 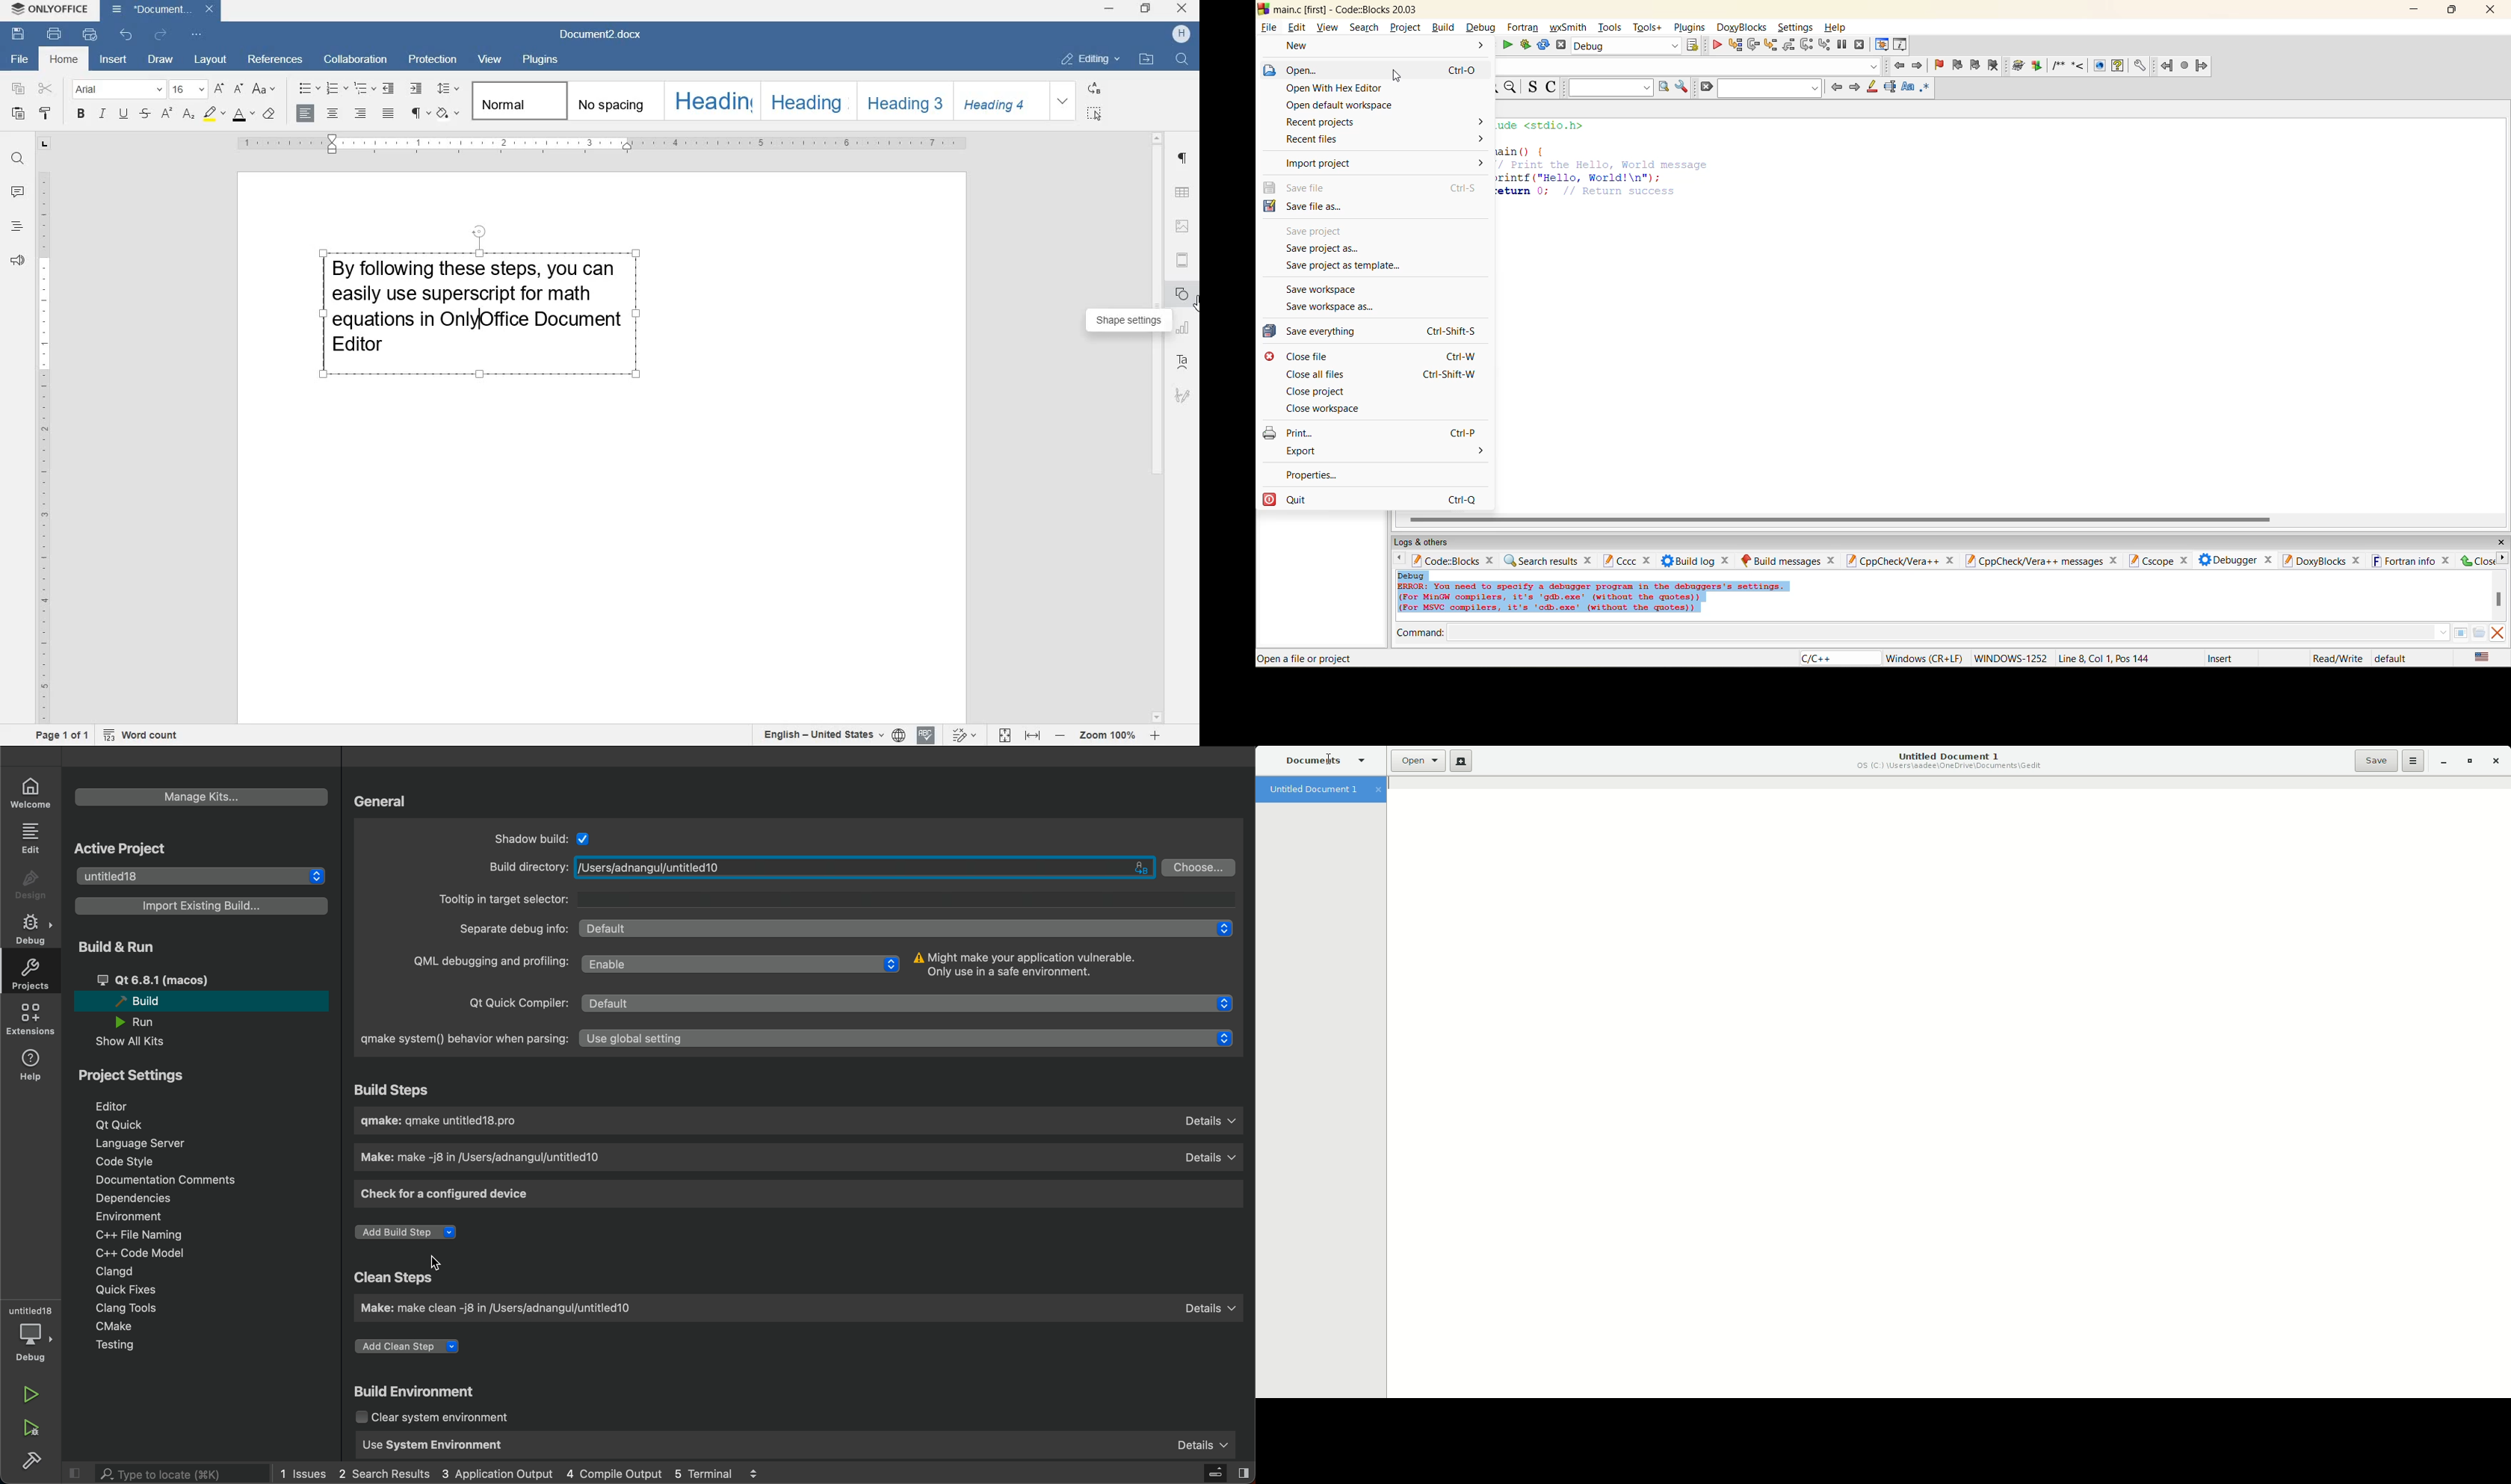 What do you see at coordinates (1688, 561) in the screenshot?
I see `build log` at bounding box center [1688, 561].